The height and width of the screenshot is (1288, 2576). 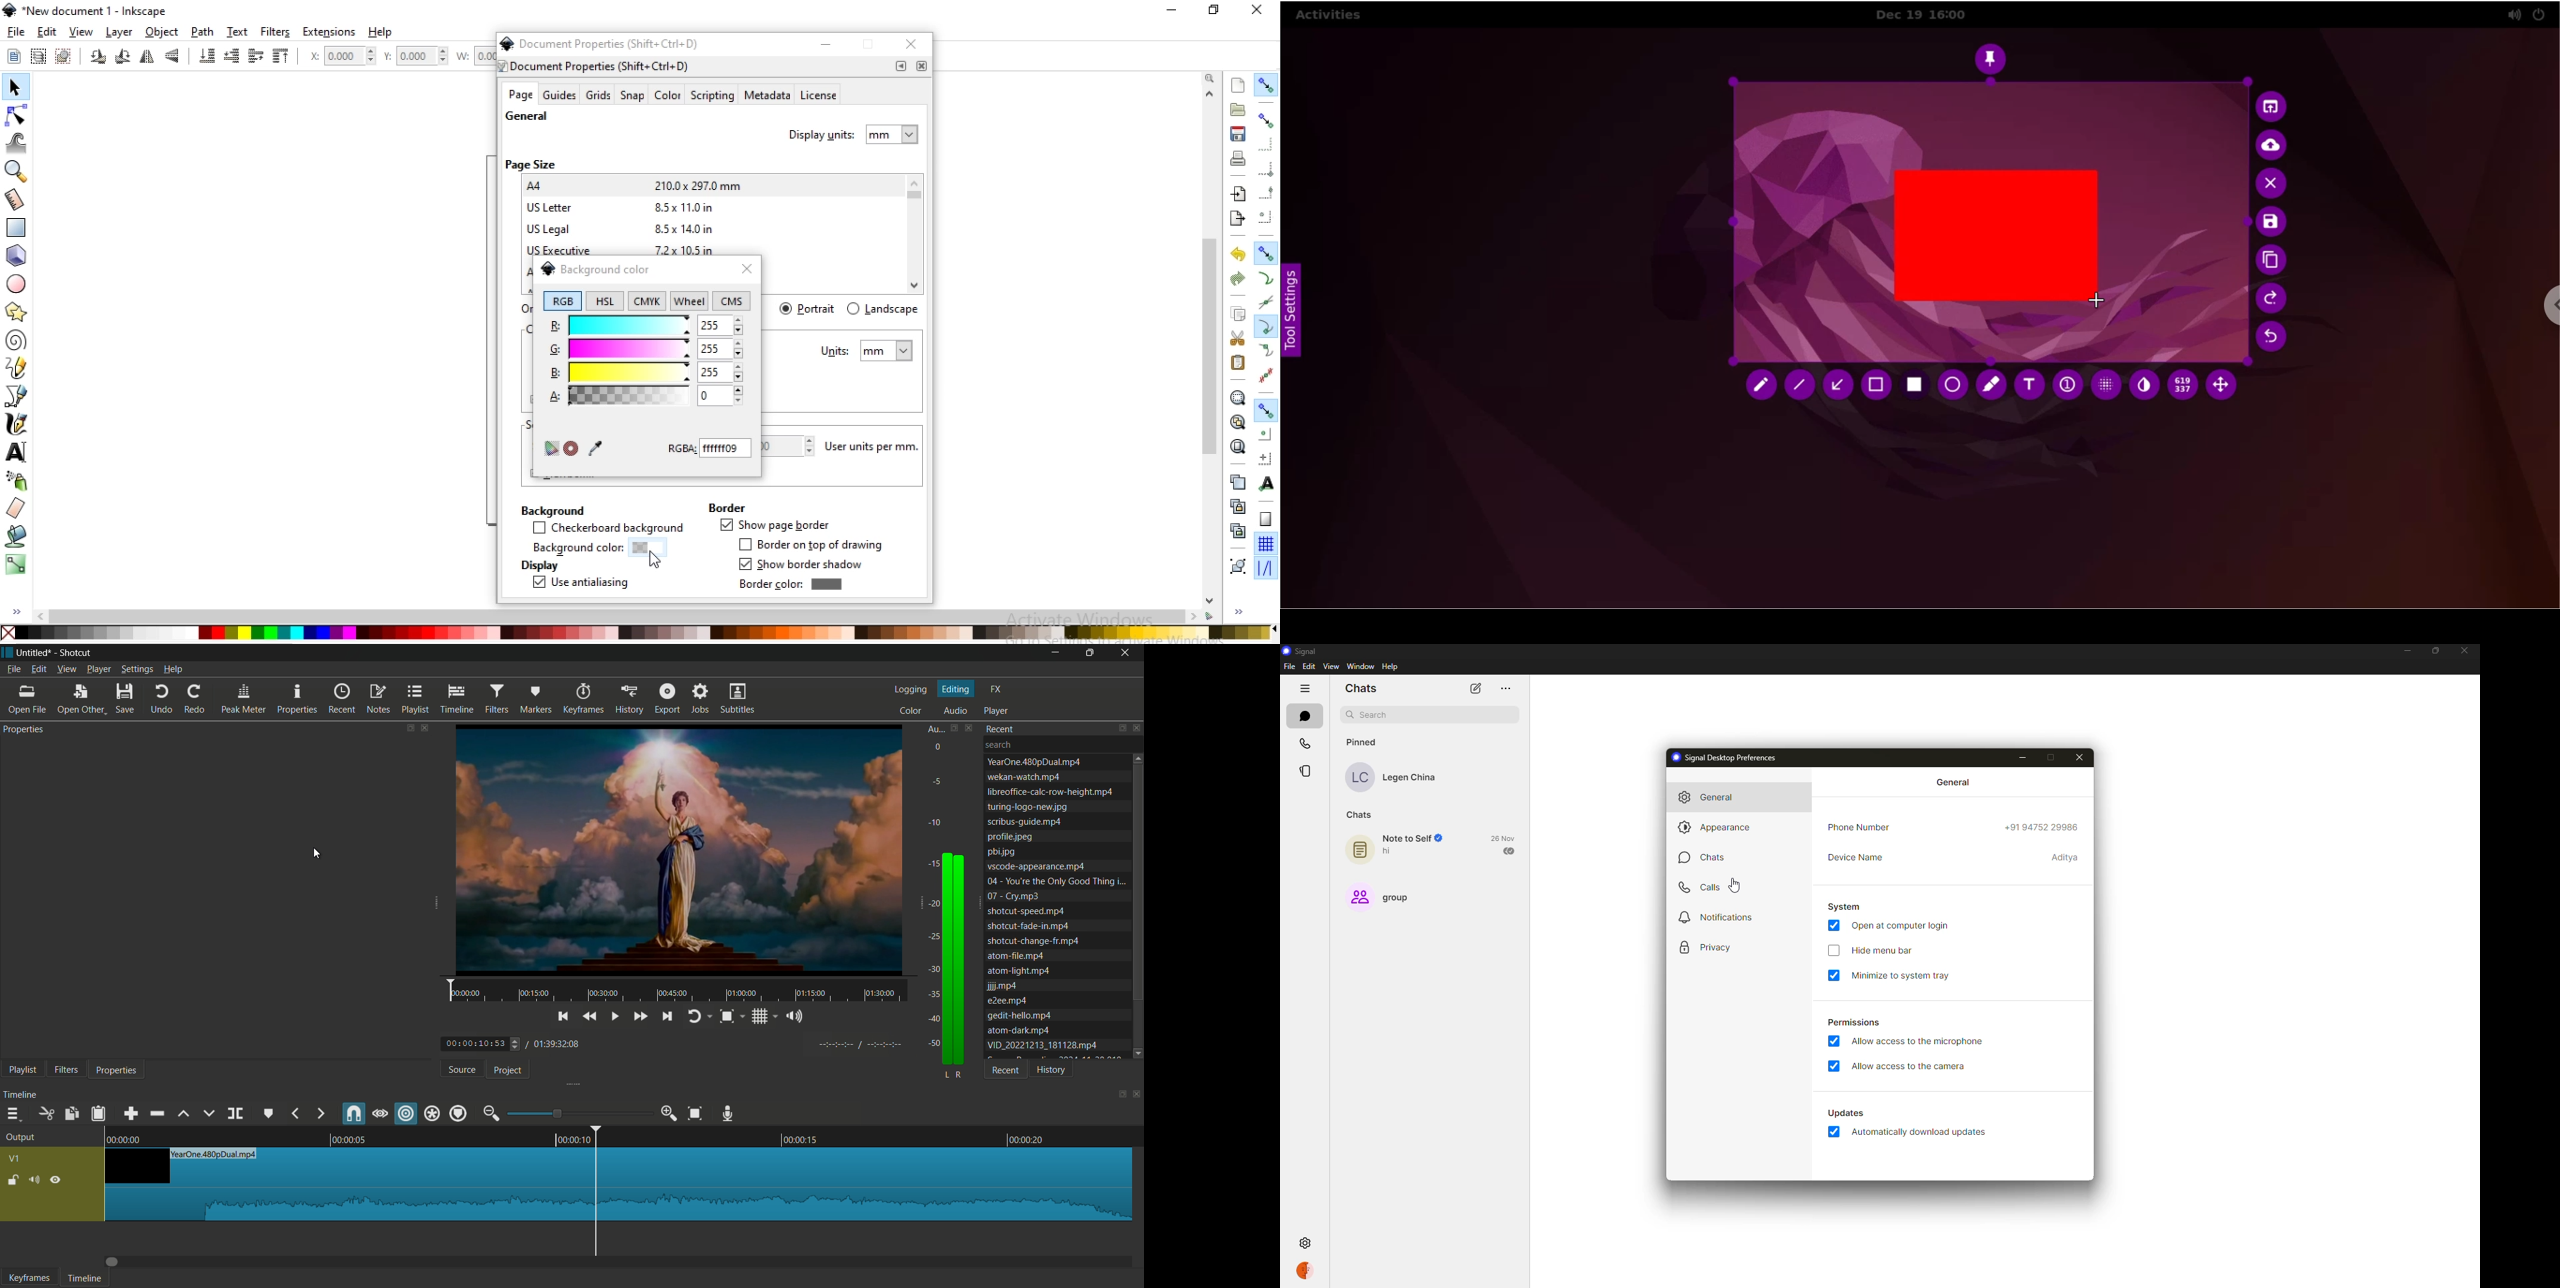 I want to click on auto increment , so click(x=2065, y=388).